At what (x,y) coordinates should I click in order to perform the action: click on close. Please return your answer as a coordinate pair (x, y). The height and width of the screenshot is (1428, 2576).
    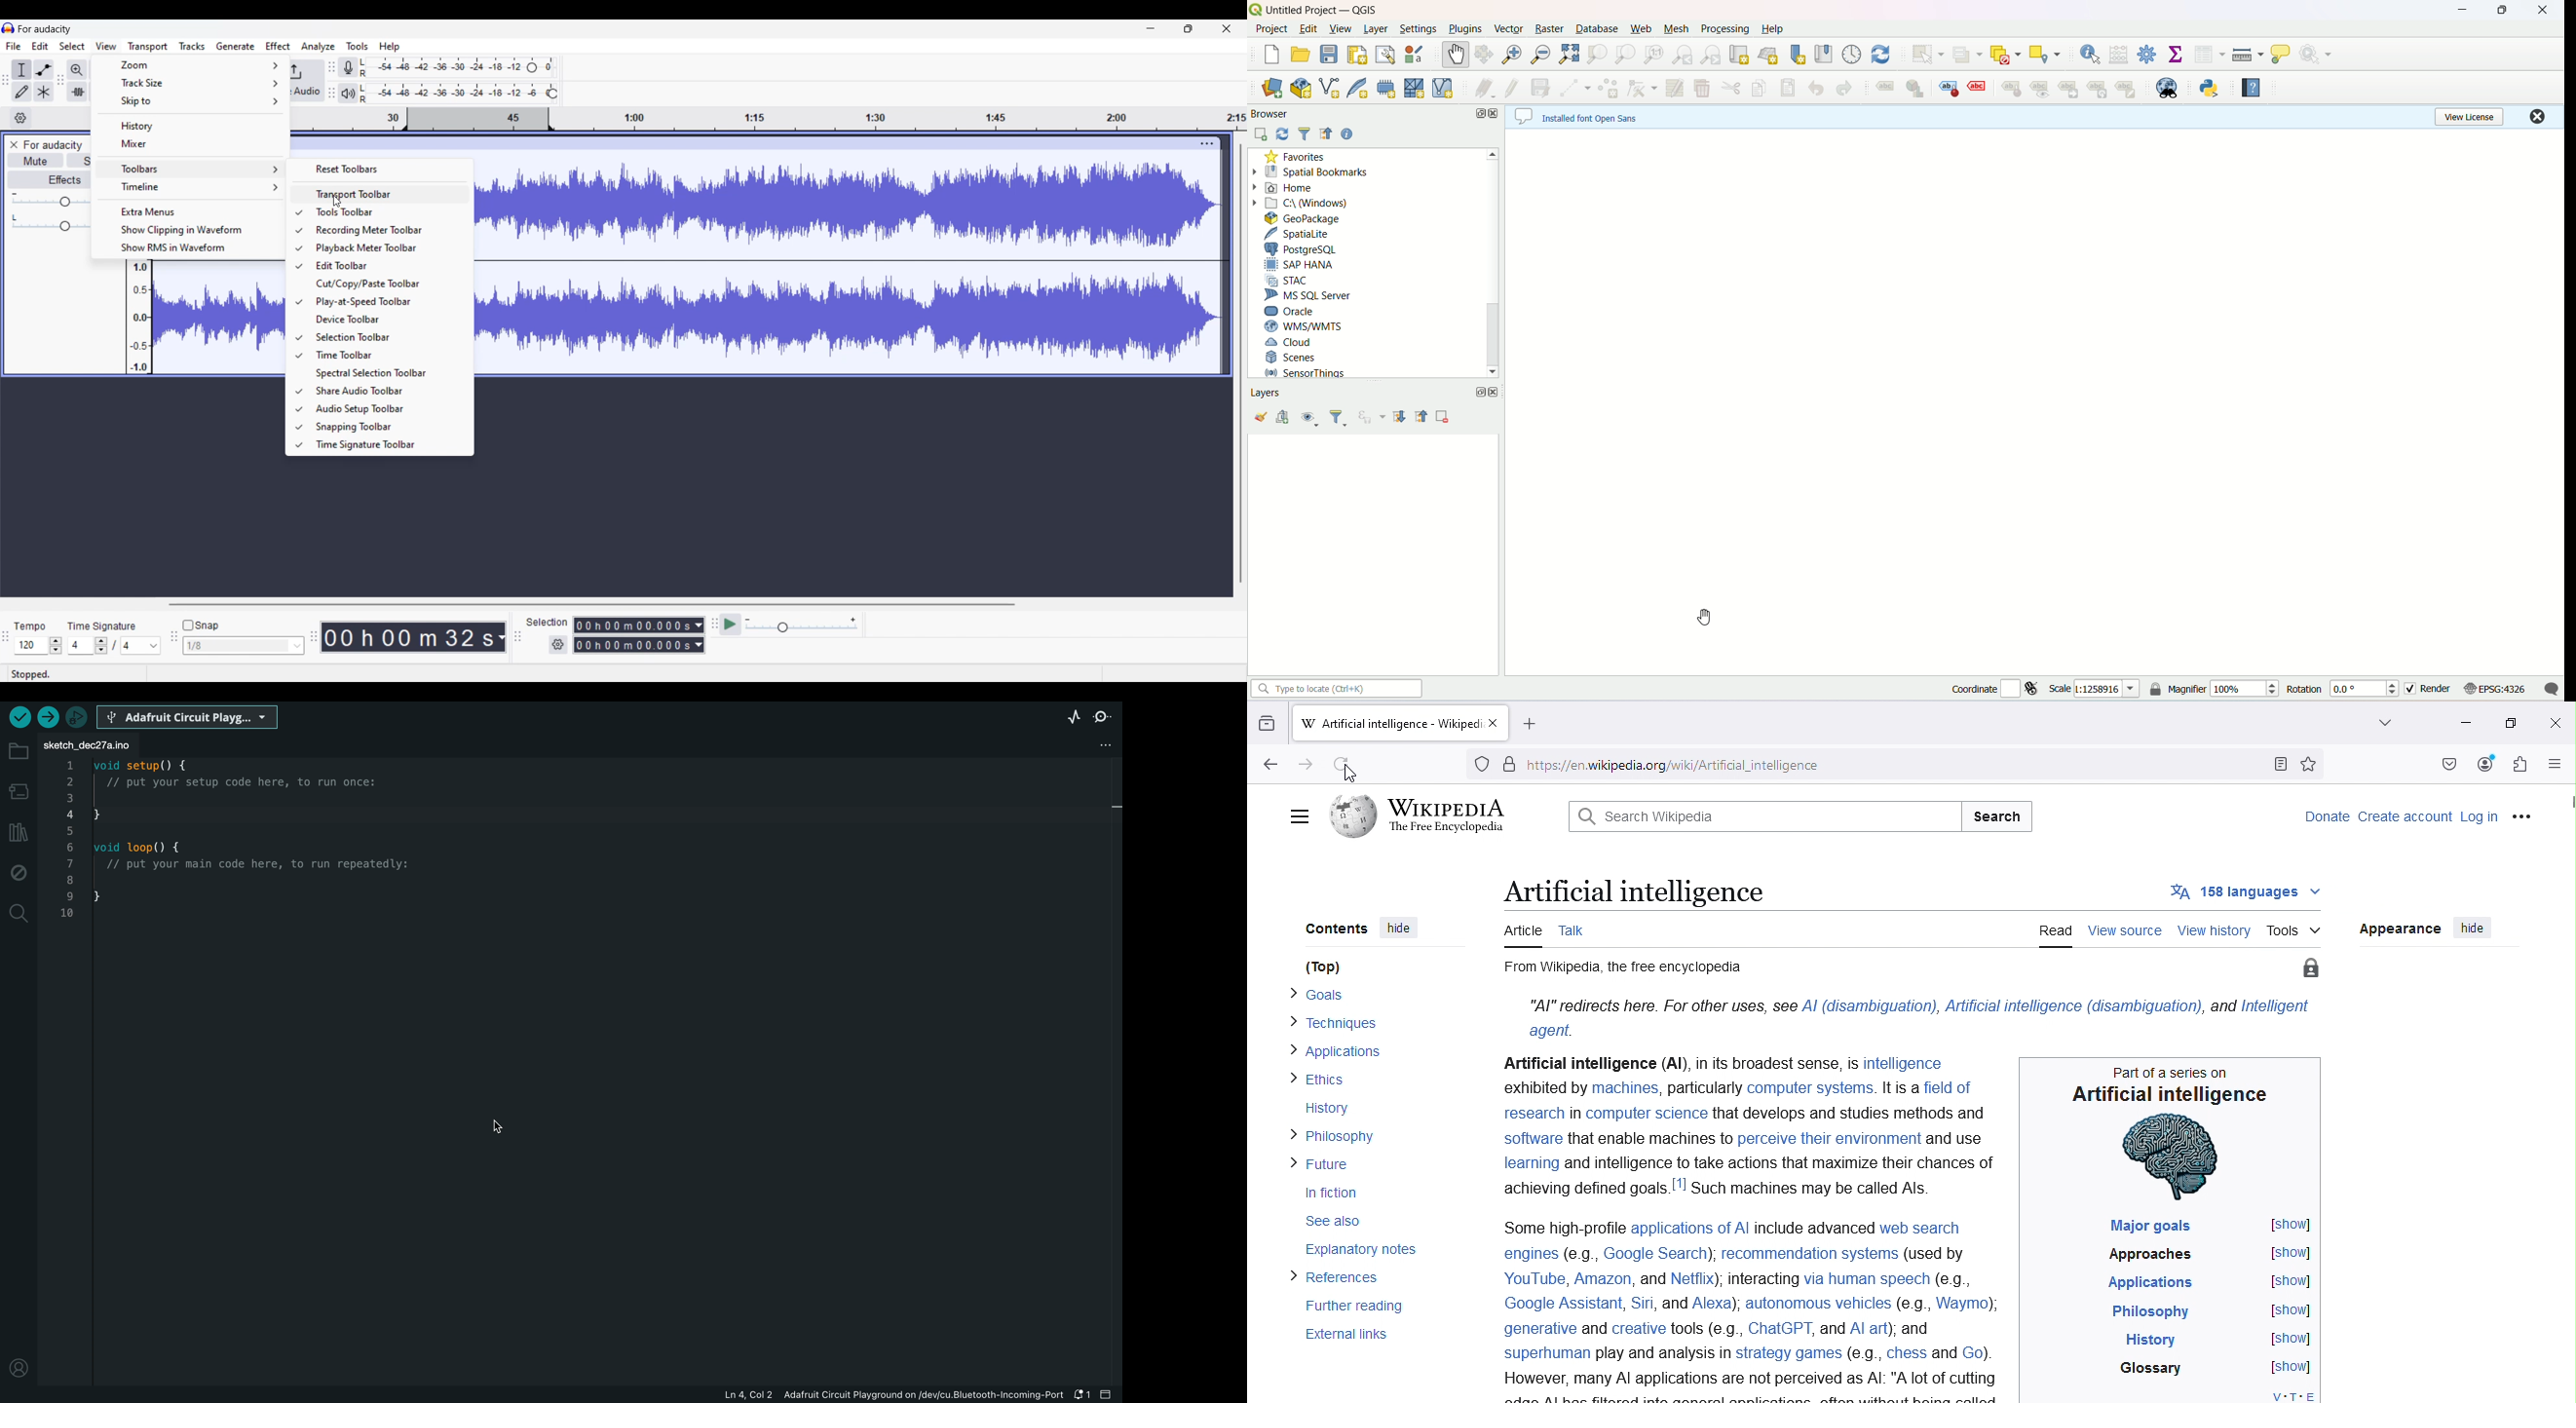
    Looking at the image, I should click on (1496, 115).